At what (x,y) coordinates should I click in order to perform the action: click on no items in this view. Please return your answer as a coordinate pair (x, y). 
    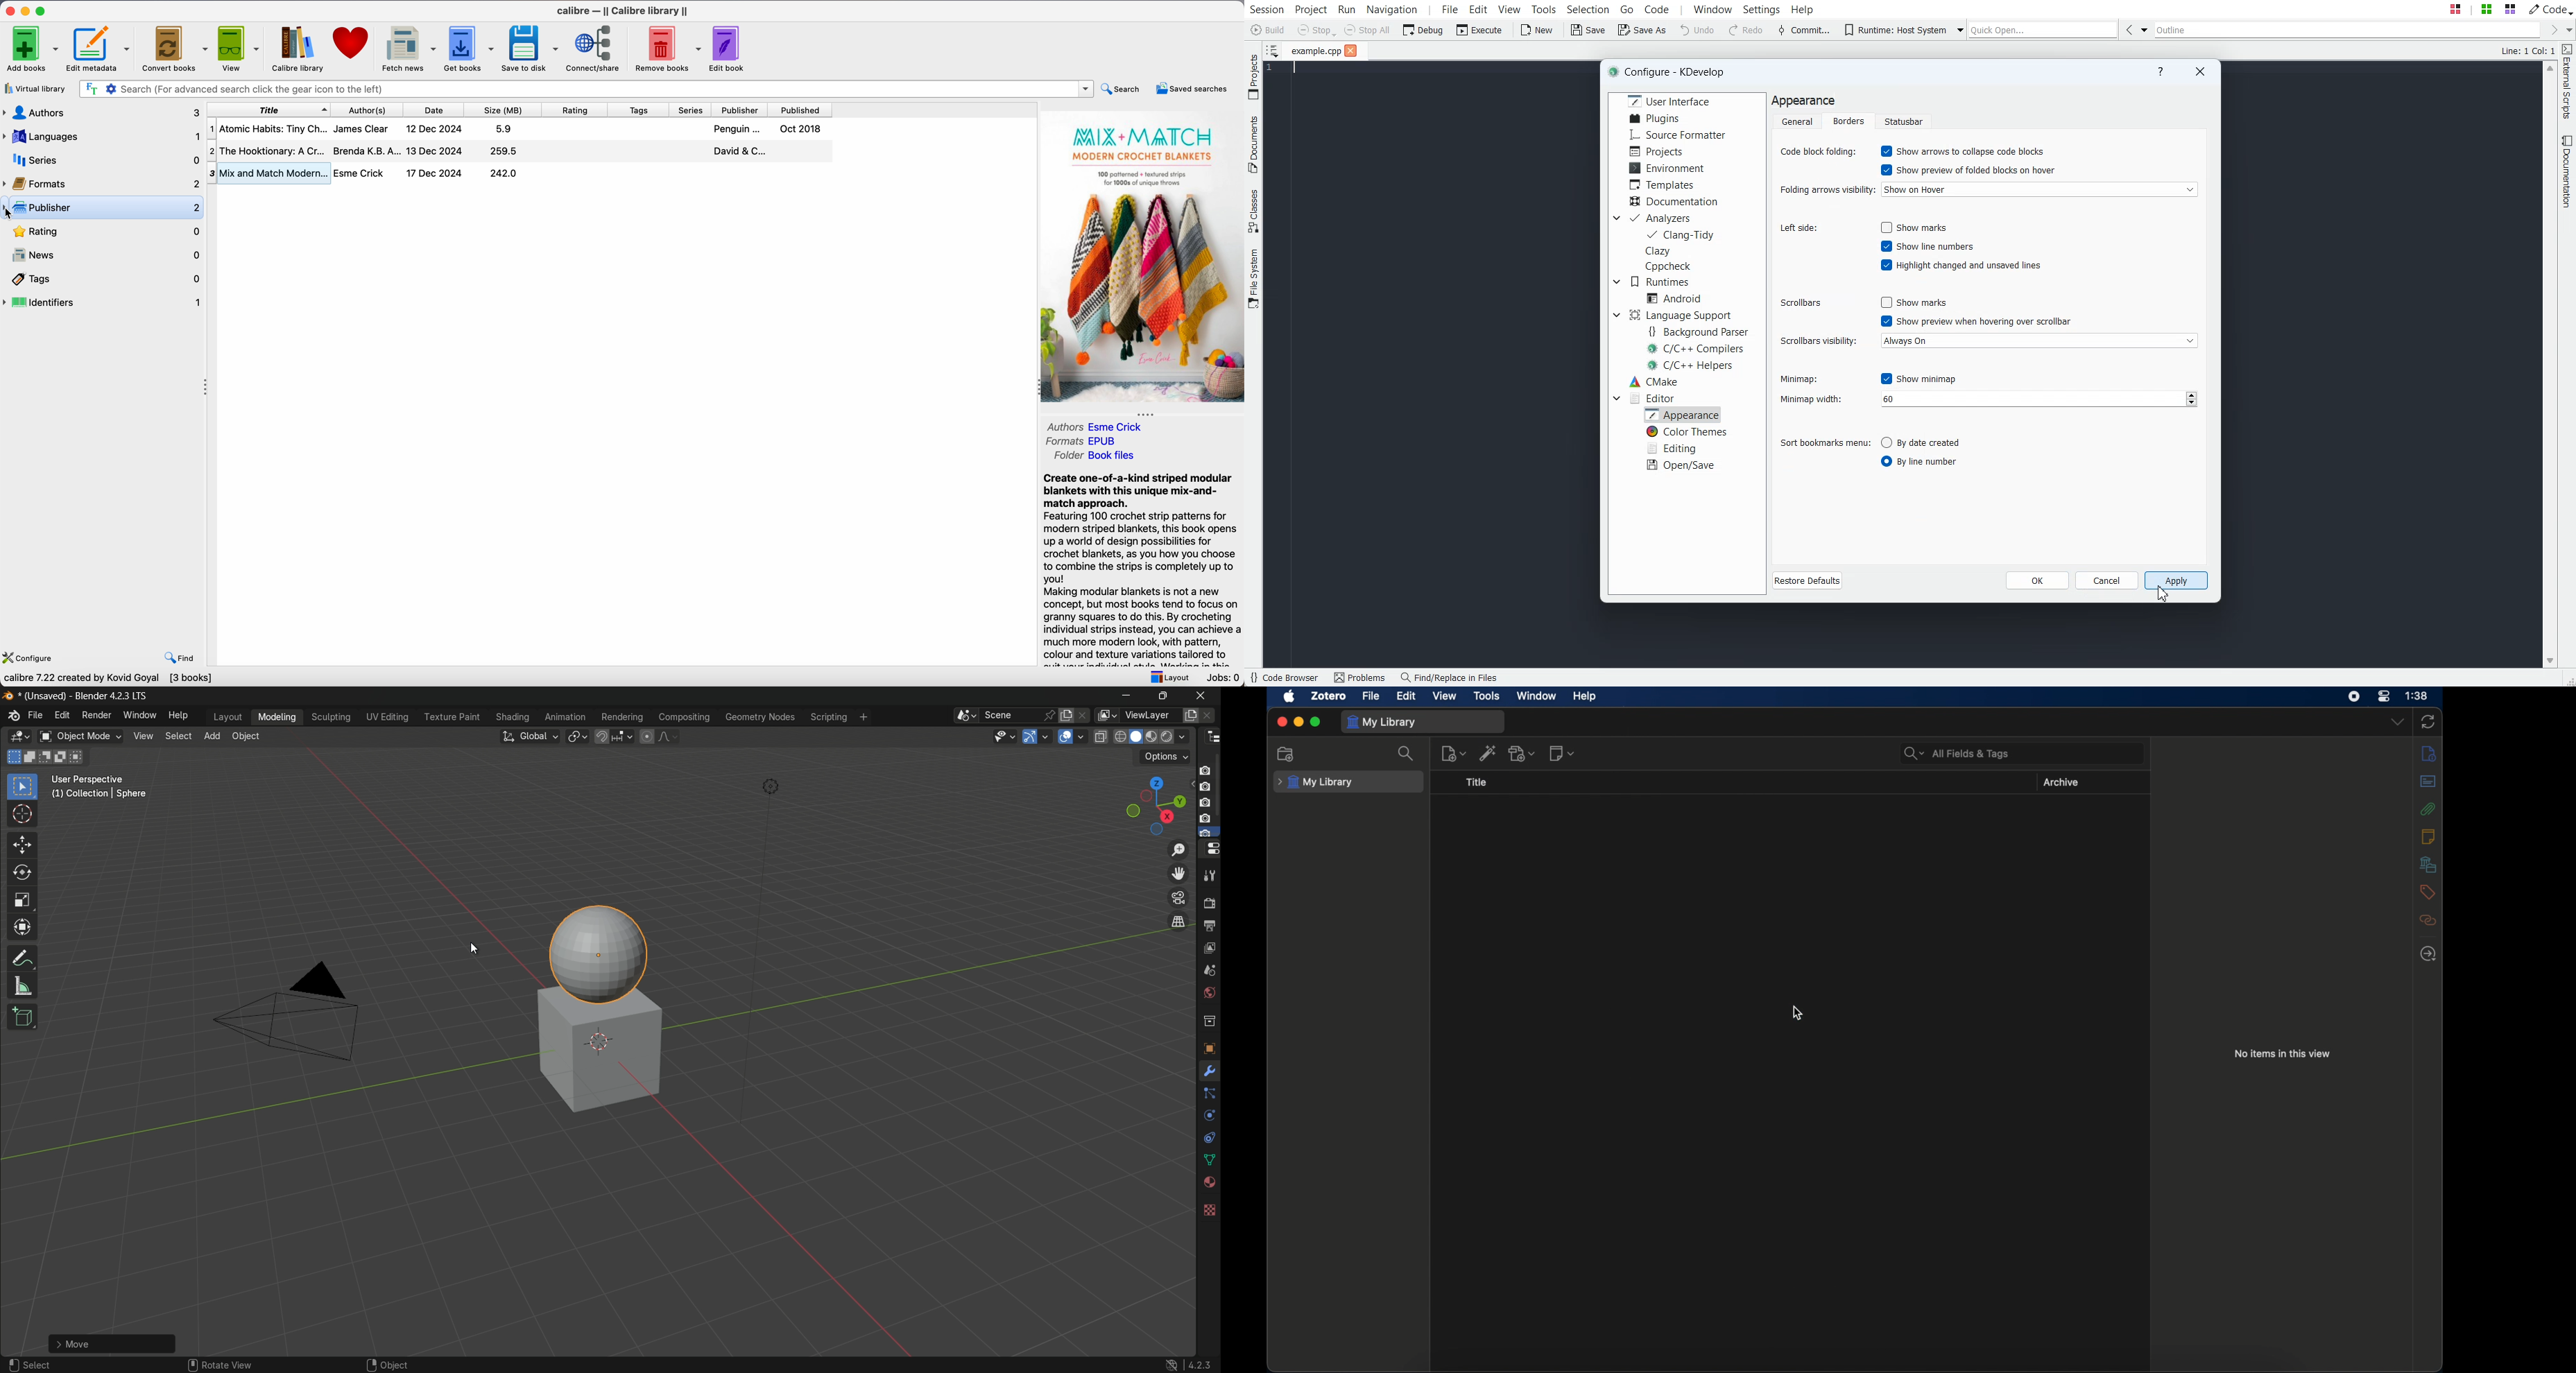
    Looking at the image, I should click on (2282, 1053).